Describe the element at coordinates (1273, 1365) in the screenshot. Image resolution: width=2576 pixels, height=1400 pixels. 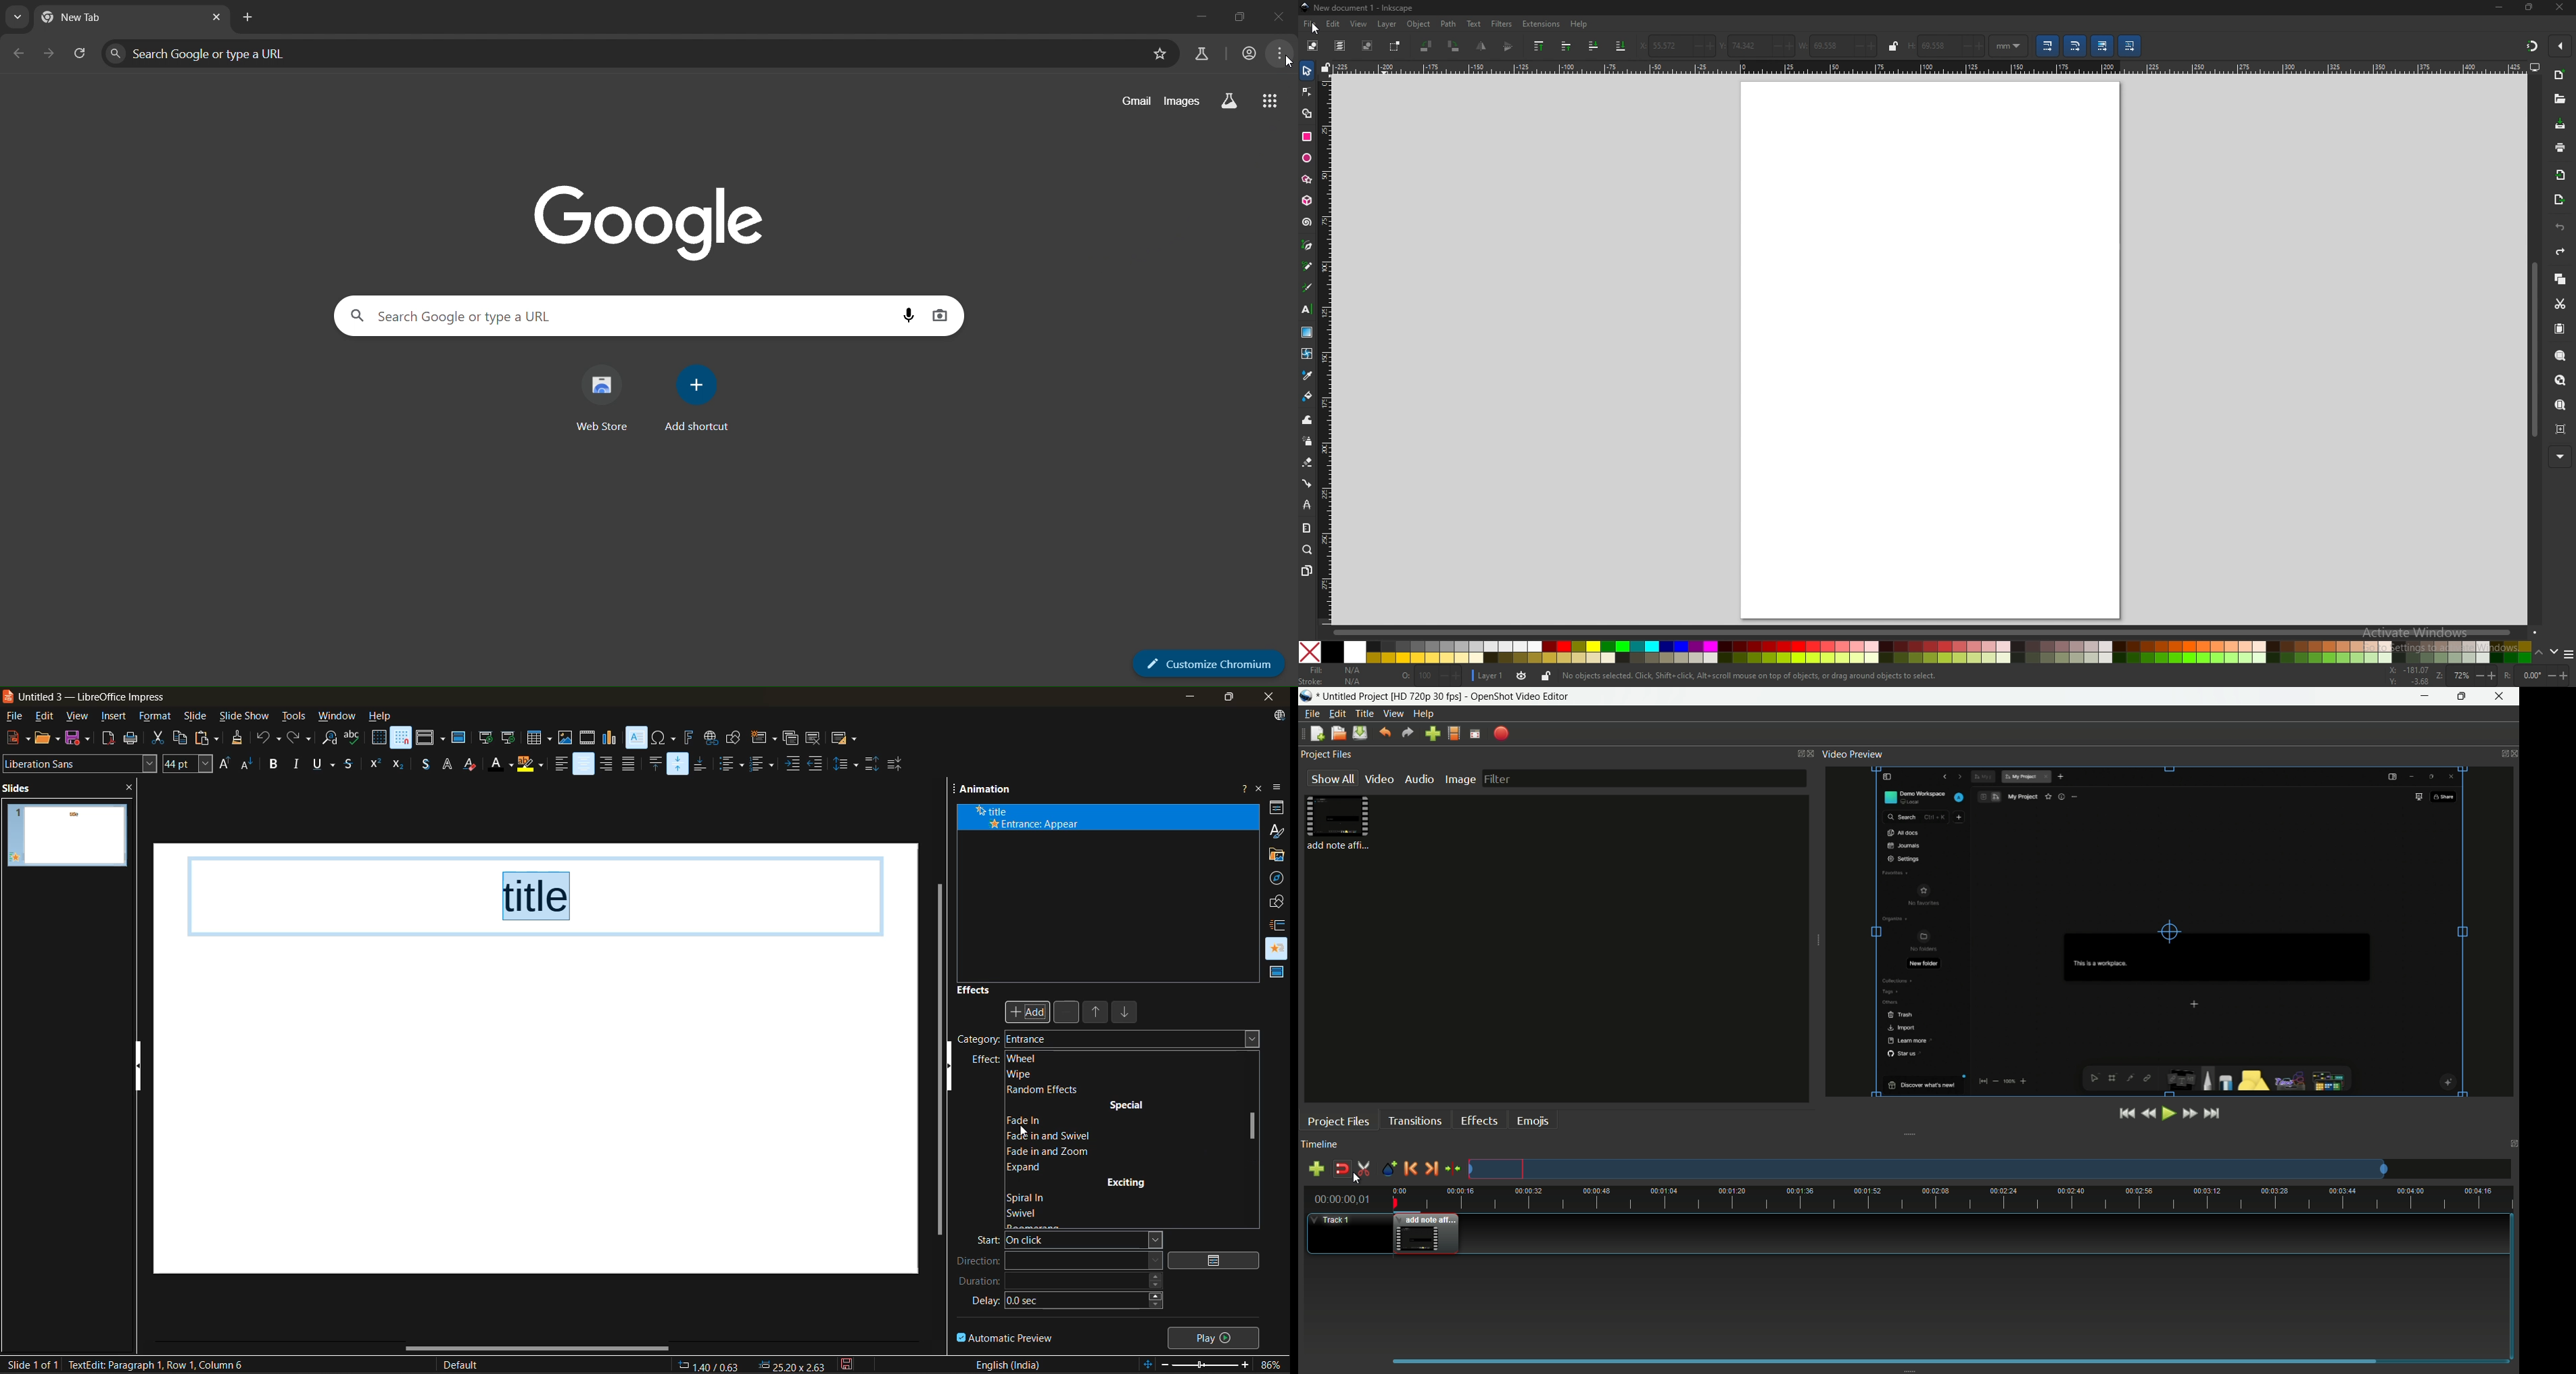
I see `zoom factor` at that location.